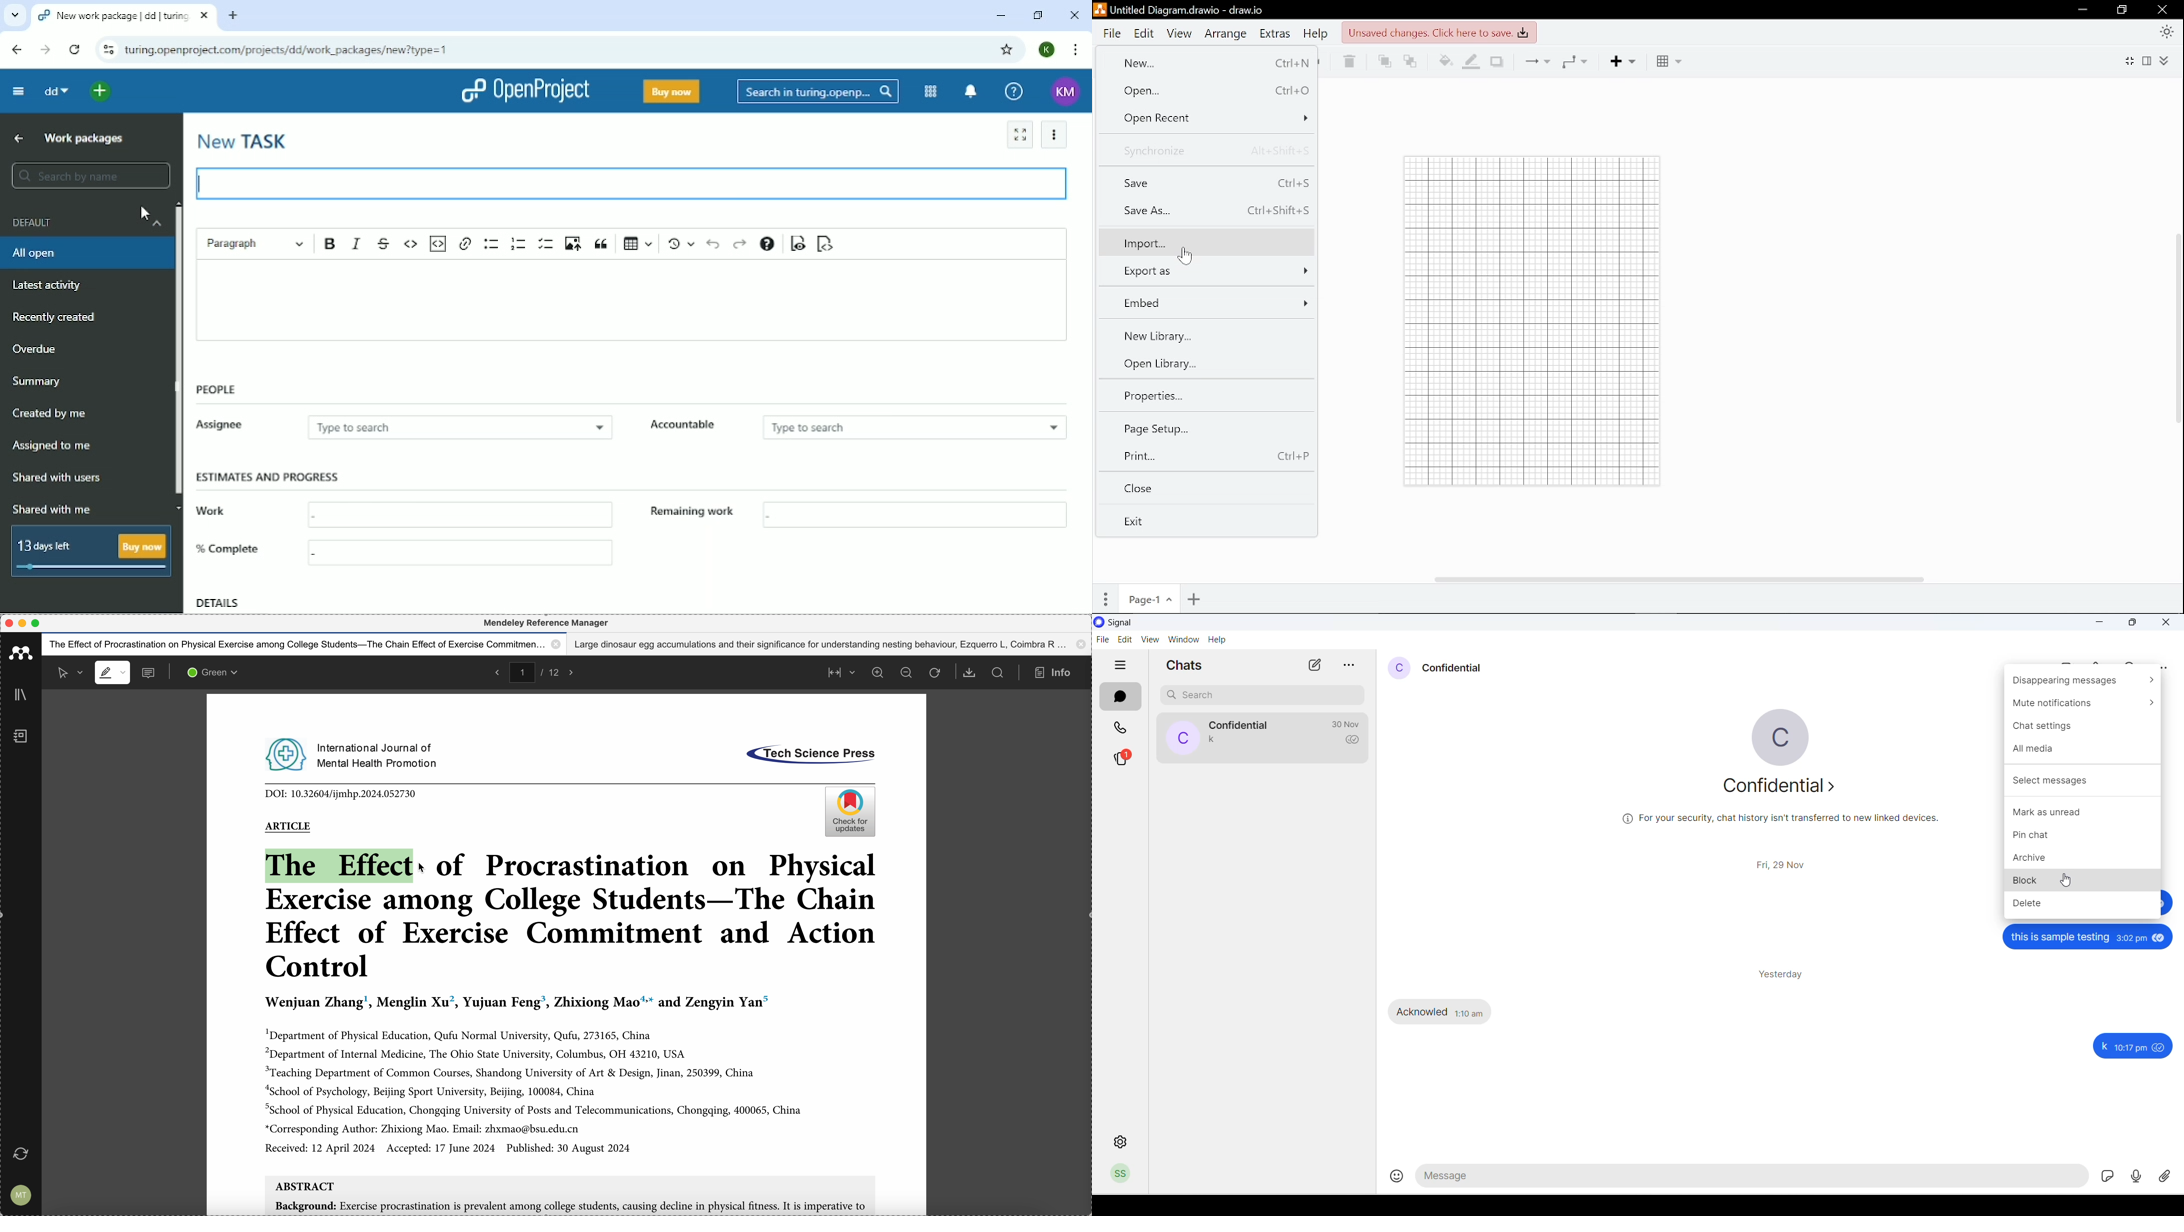 The width and height of the screenshot is (2184, 1232). I want to click on search chat, so click(1257, 696).